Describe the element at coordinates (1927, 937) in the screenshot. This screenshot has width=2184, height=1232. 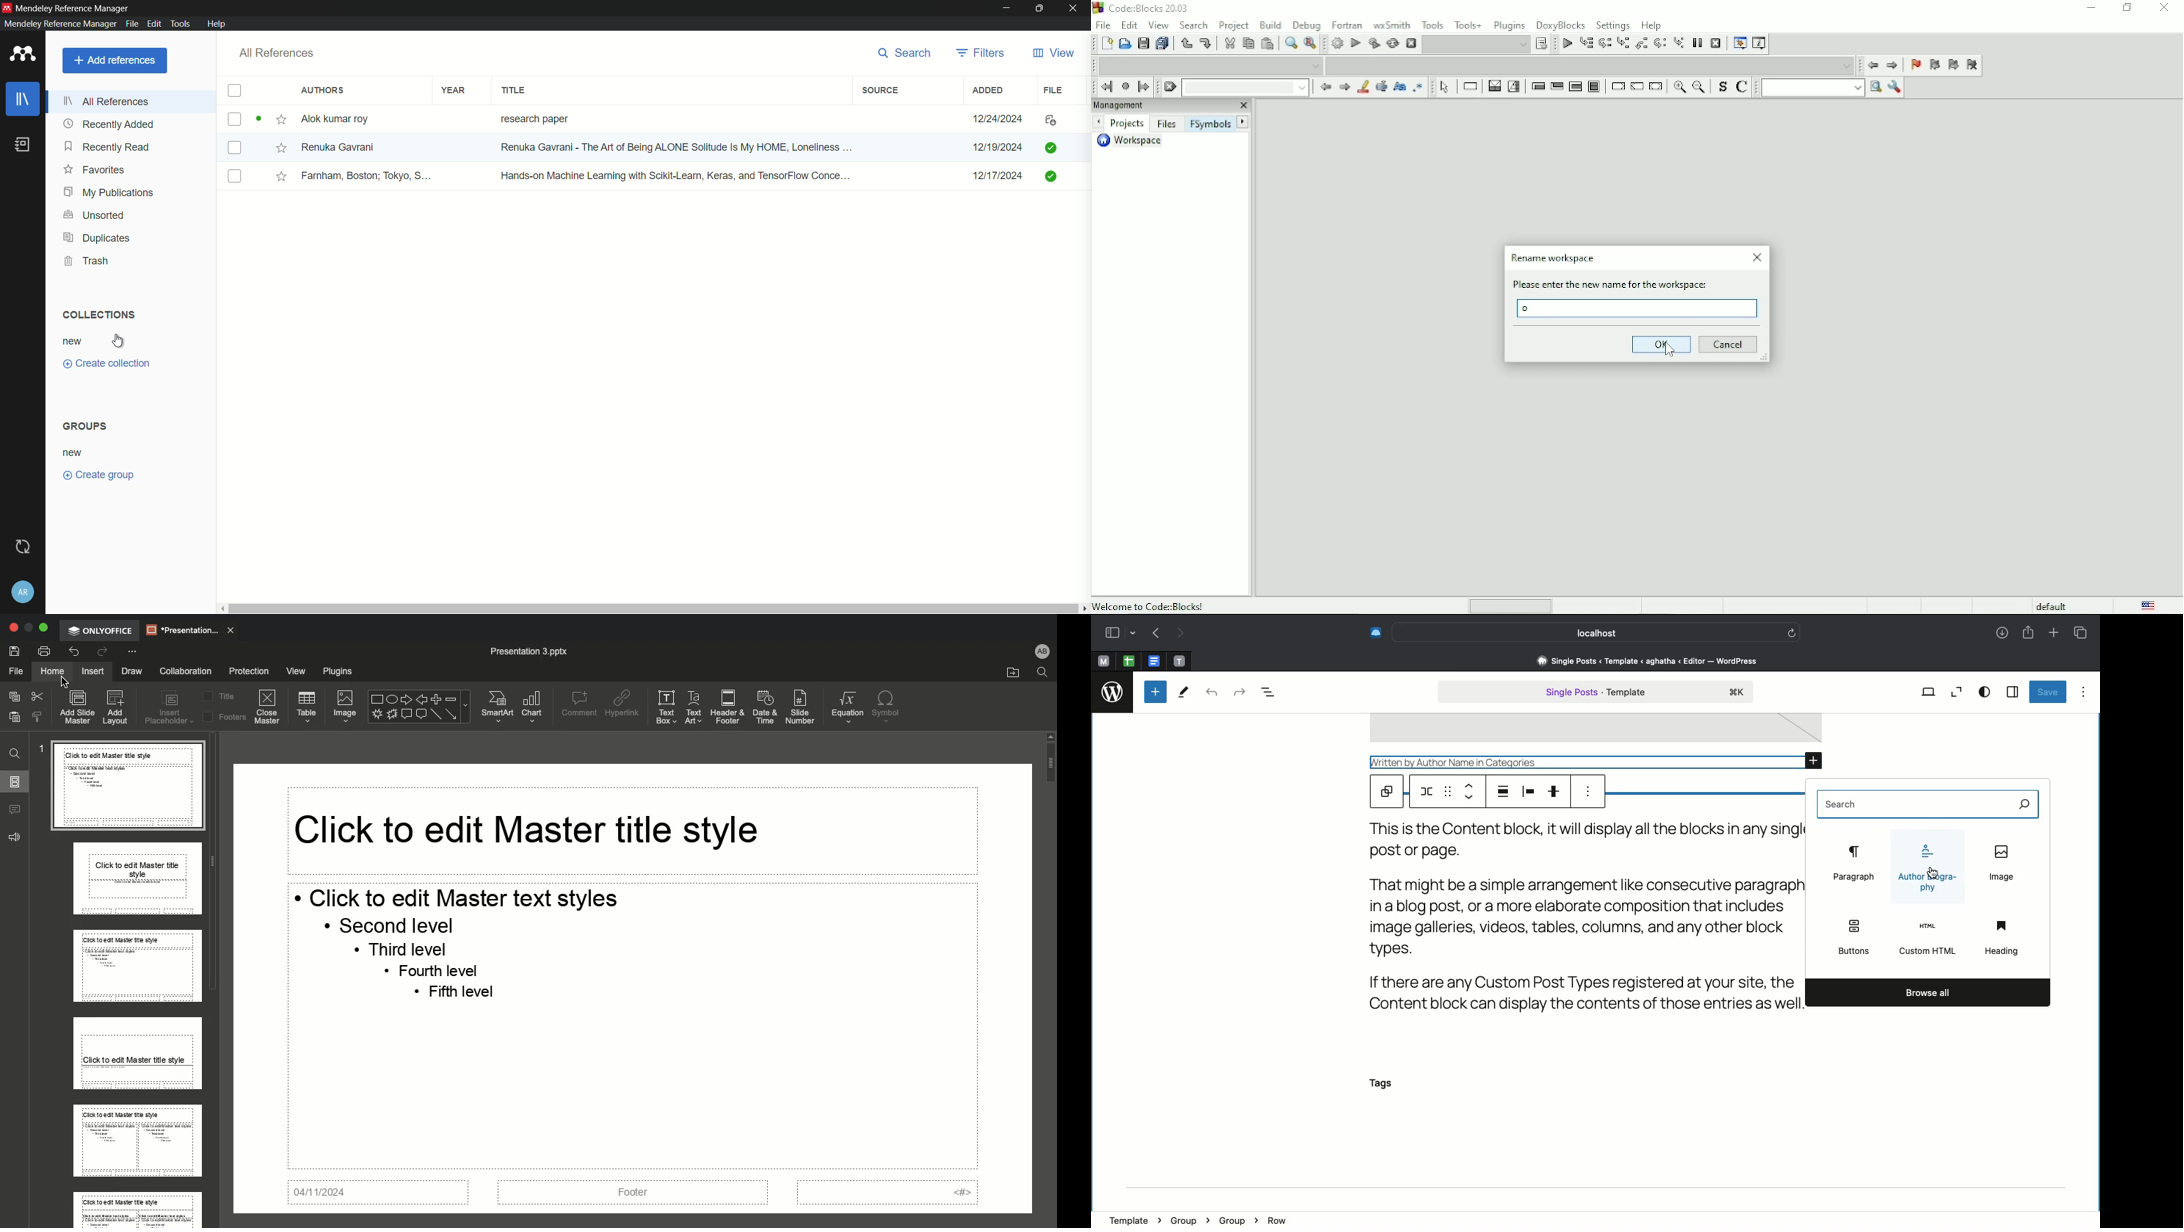
I see `Custom html` at that location.